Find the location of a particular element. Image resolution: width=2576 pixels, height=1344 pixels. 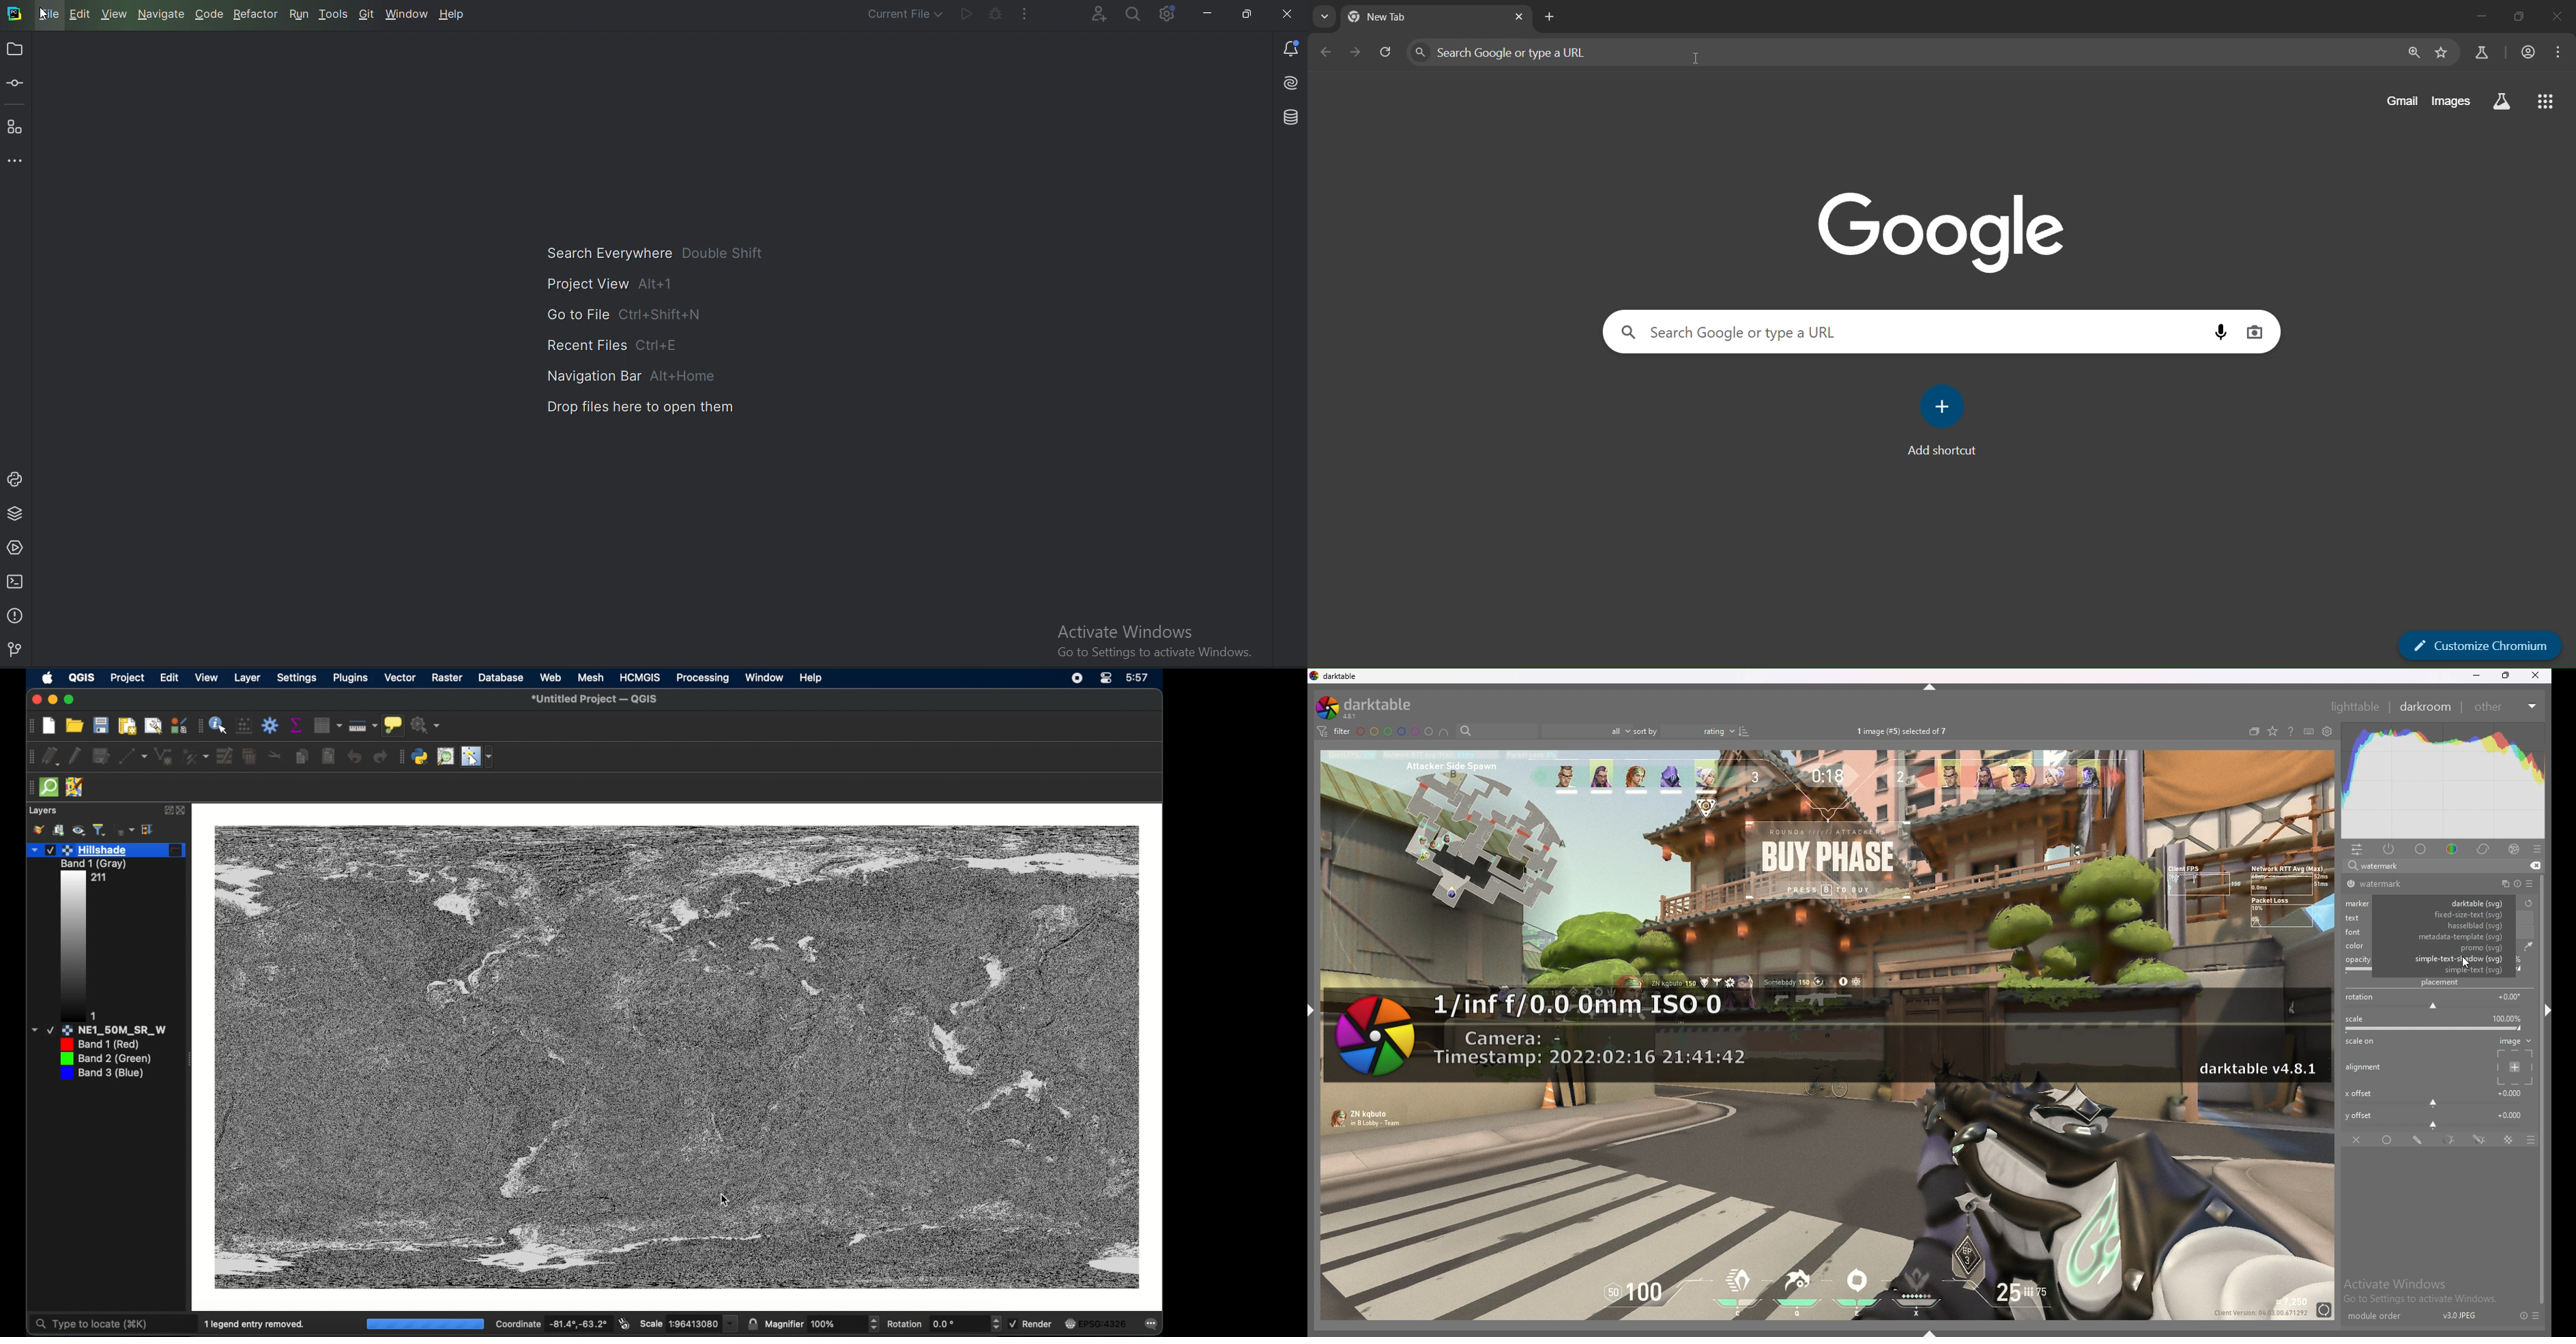

text is located at coordinates (2355, 917).